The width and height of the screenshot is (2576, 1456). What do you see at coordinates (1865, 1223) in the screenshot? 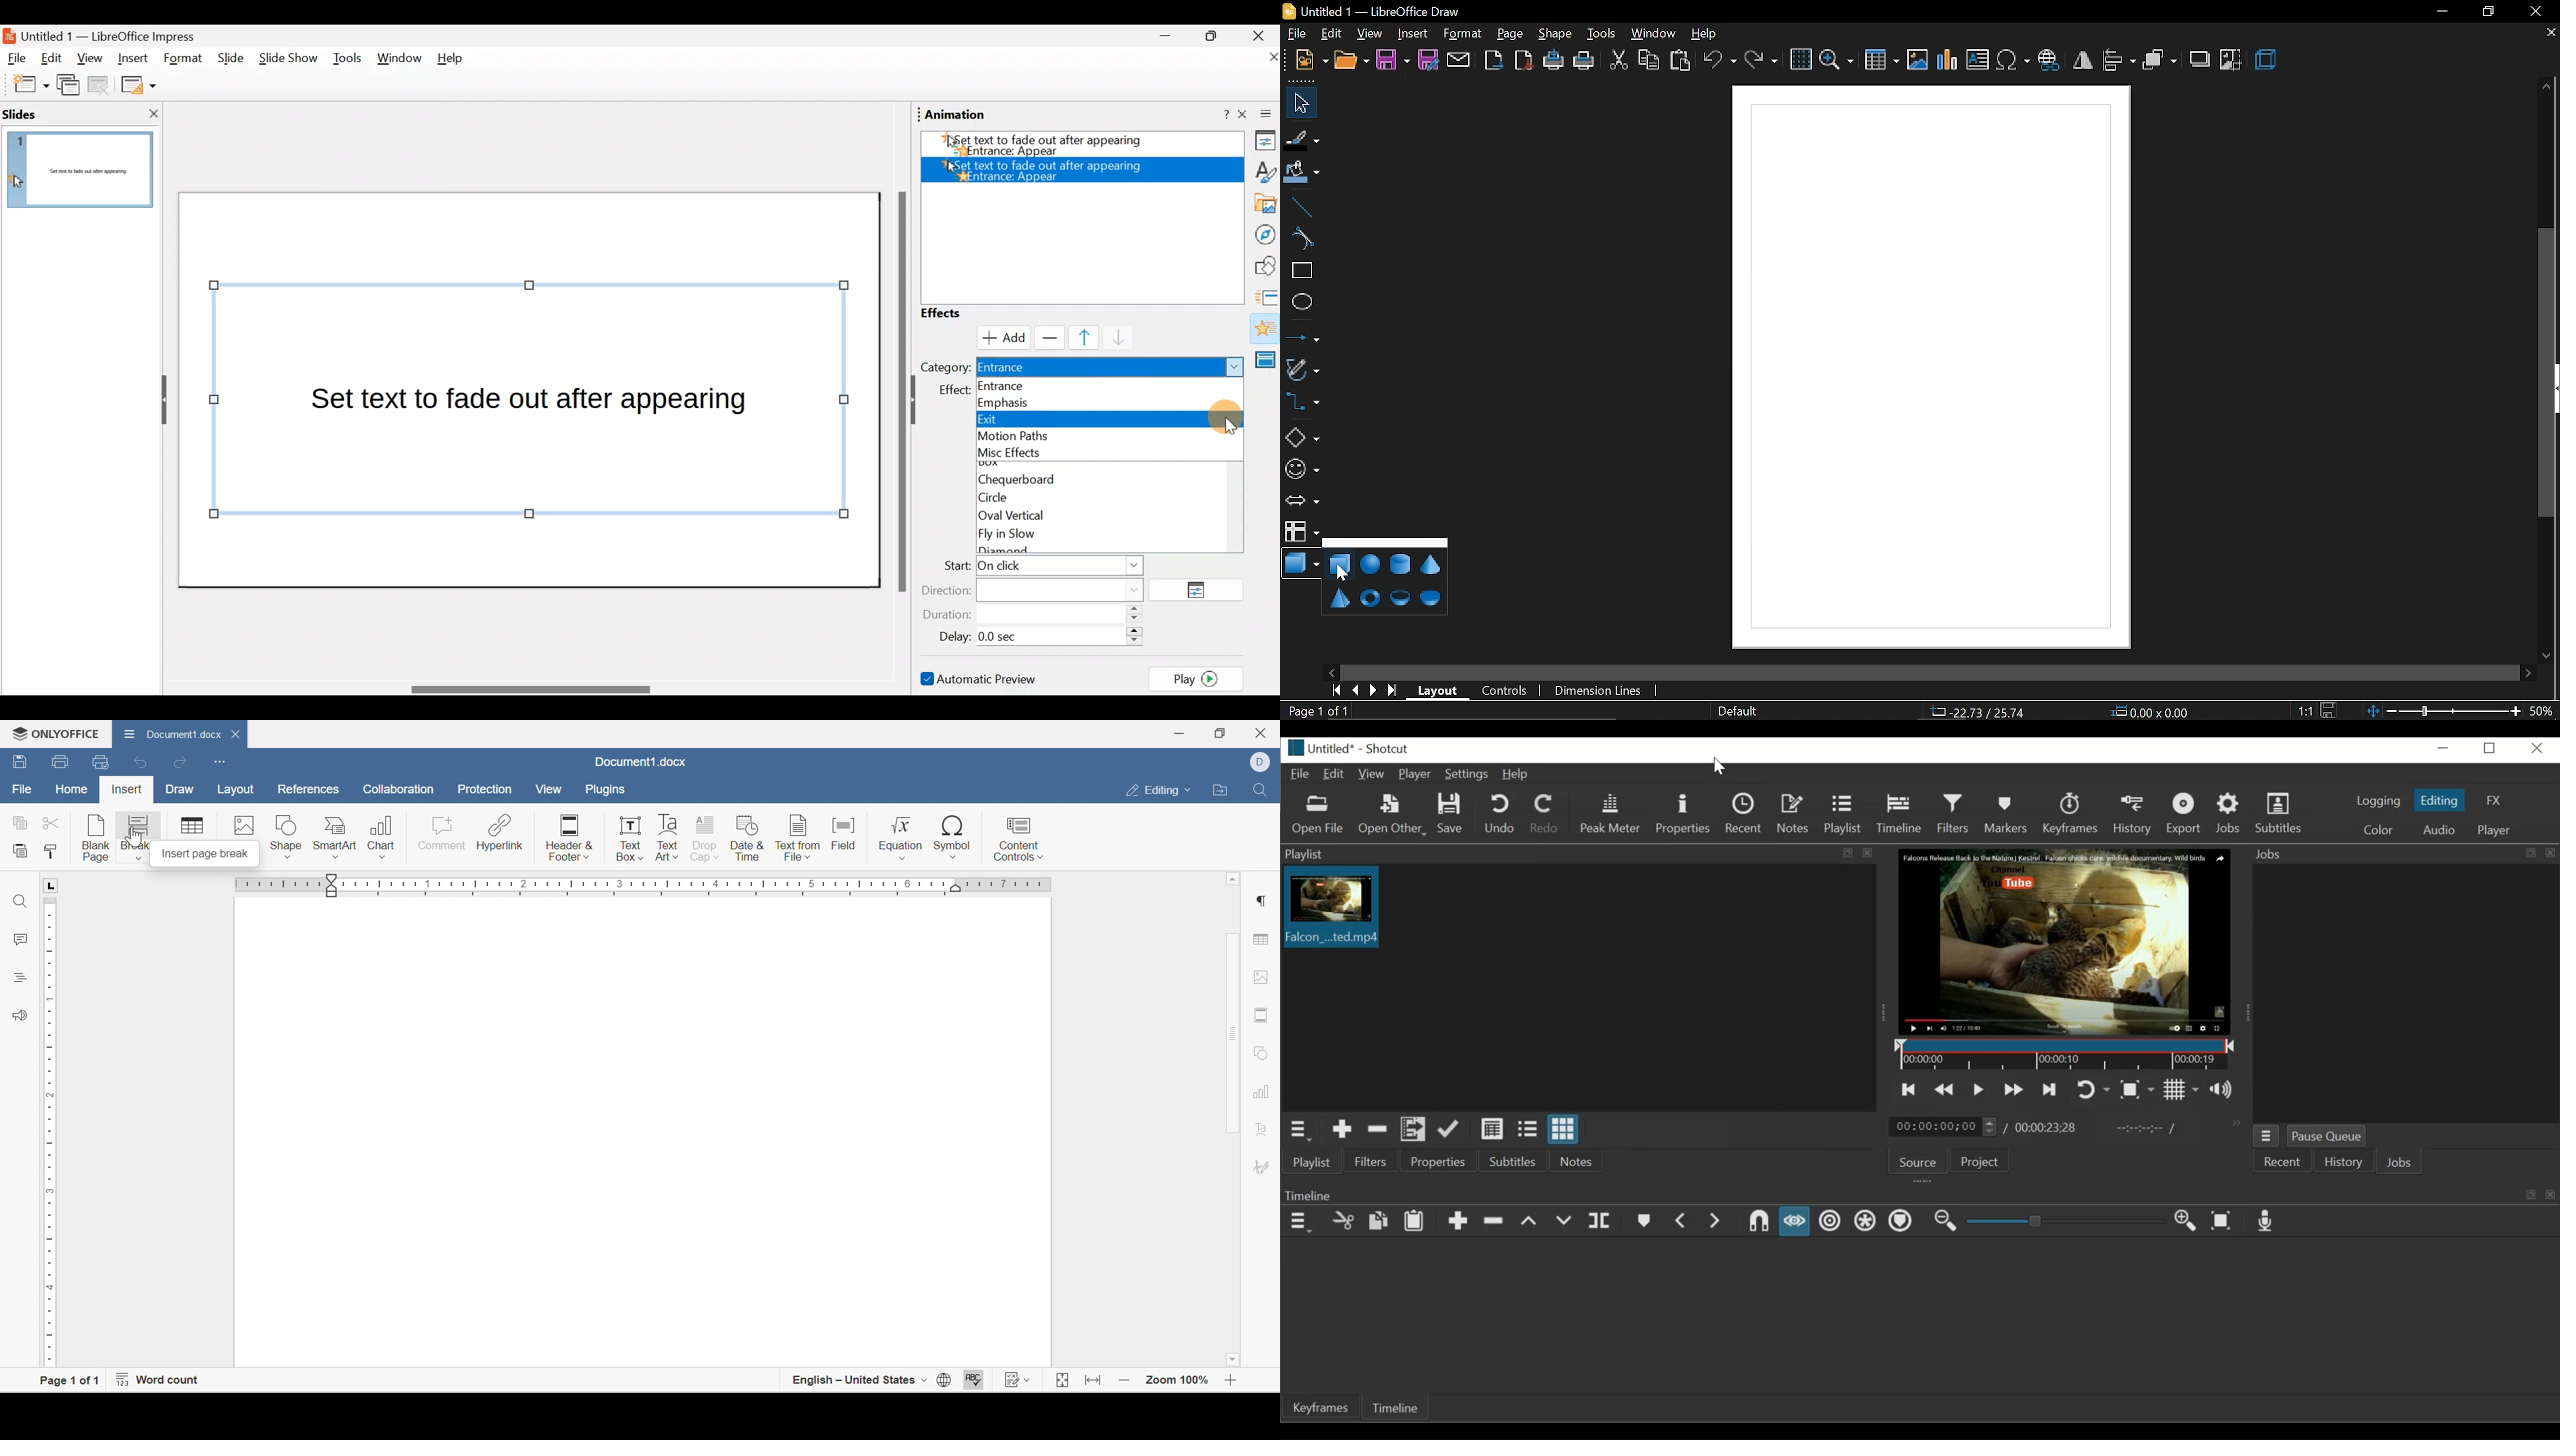
I see `Ripple all tracks` at bounding box center [1865, 1223].